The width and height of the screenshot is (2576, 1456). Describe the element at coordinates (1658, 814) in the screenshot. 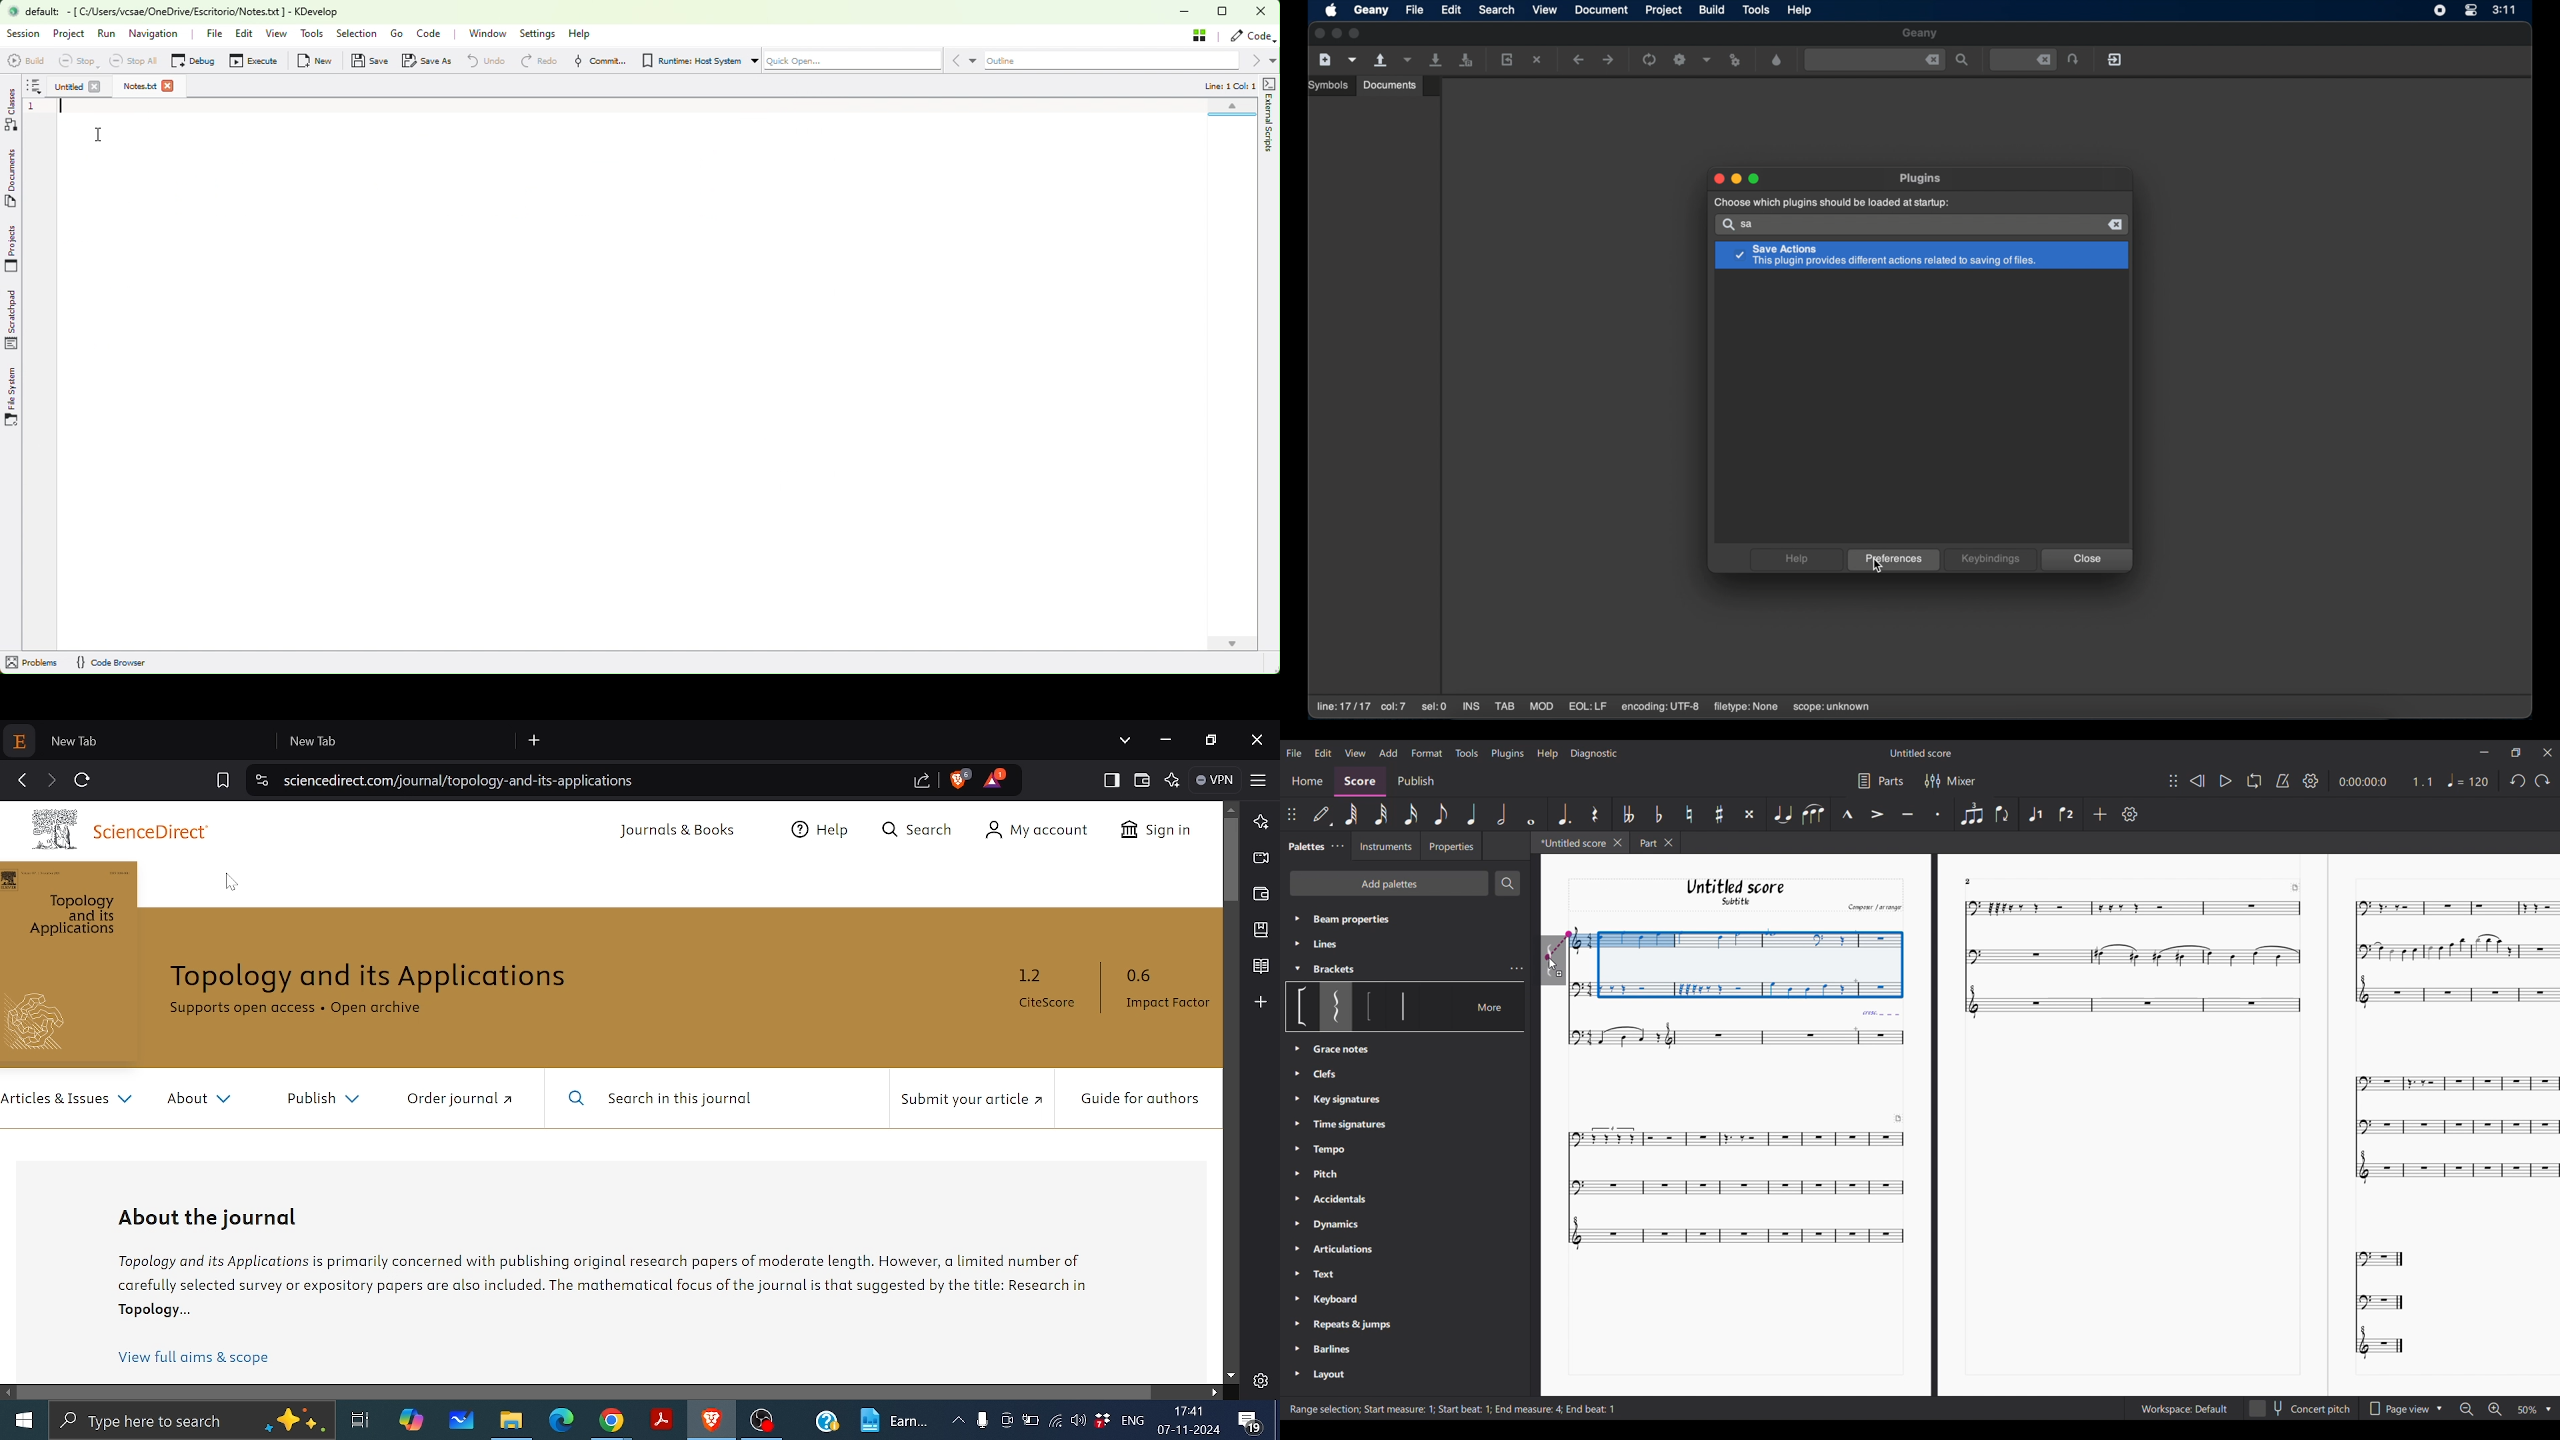

I see `Toggle flat` at that location.